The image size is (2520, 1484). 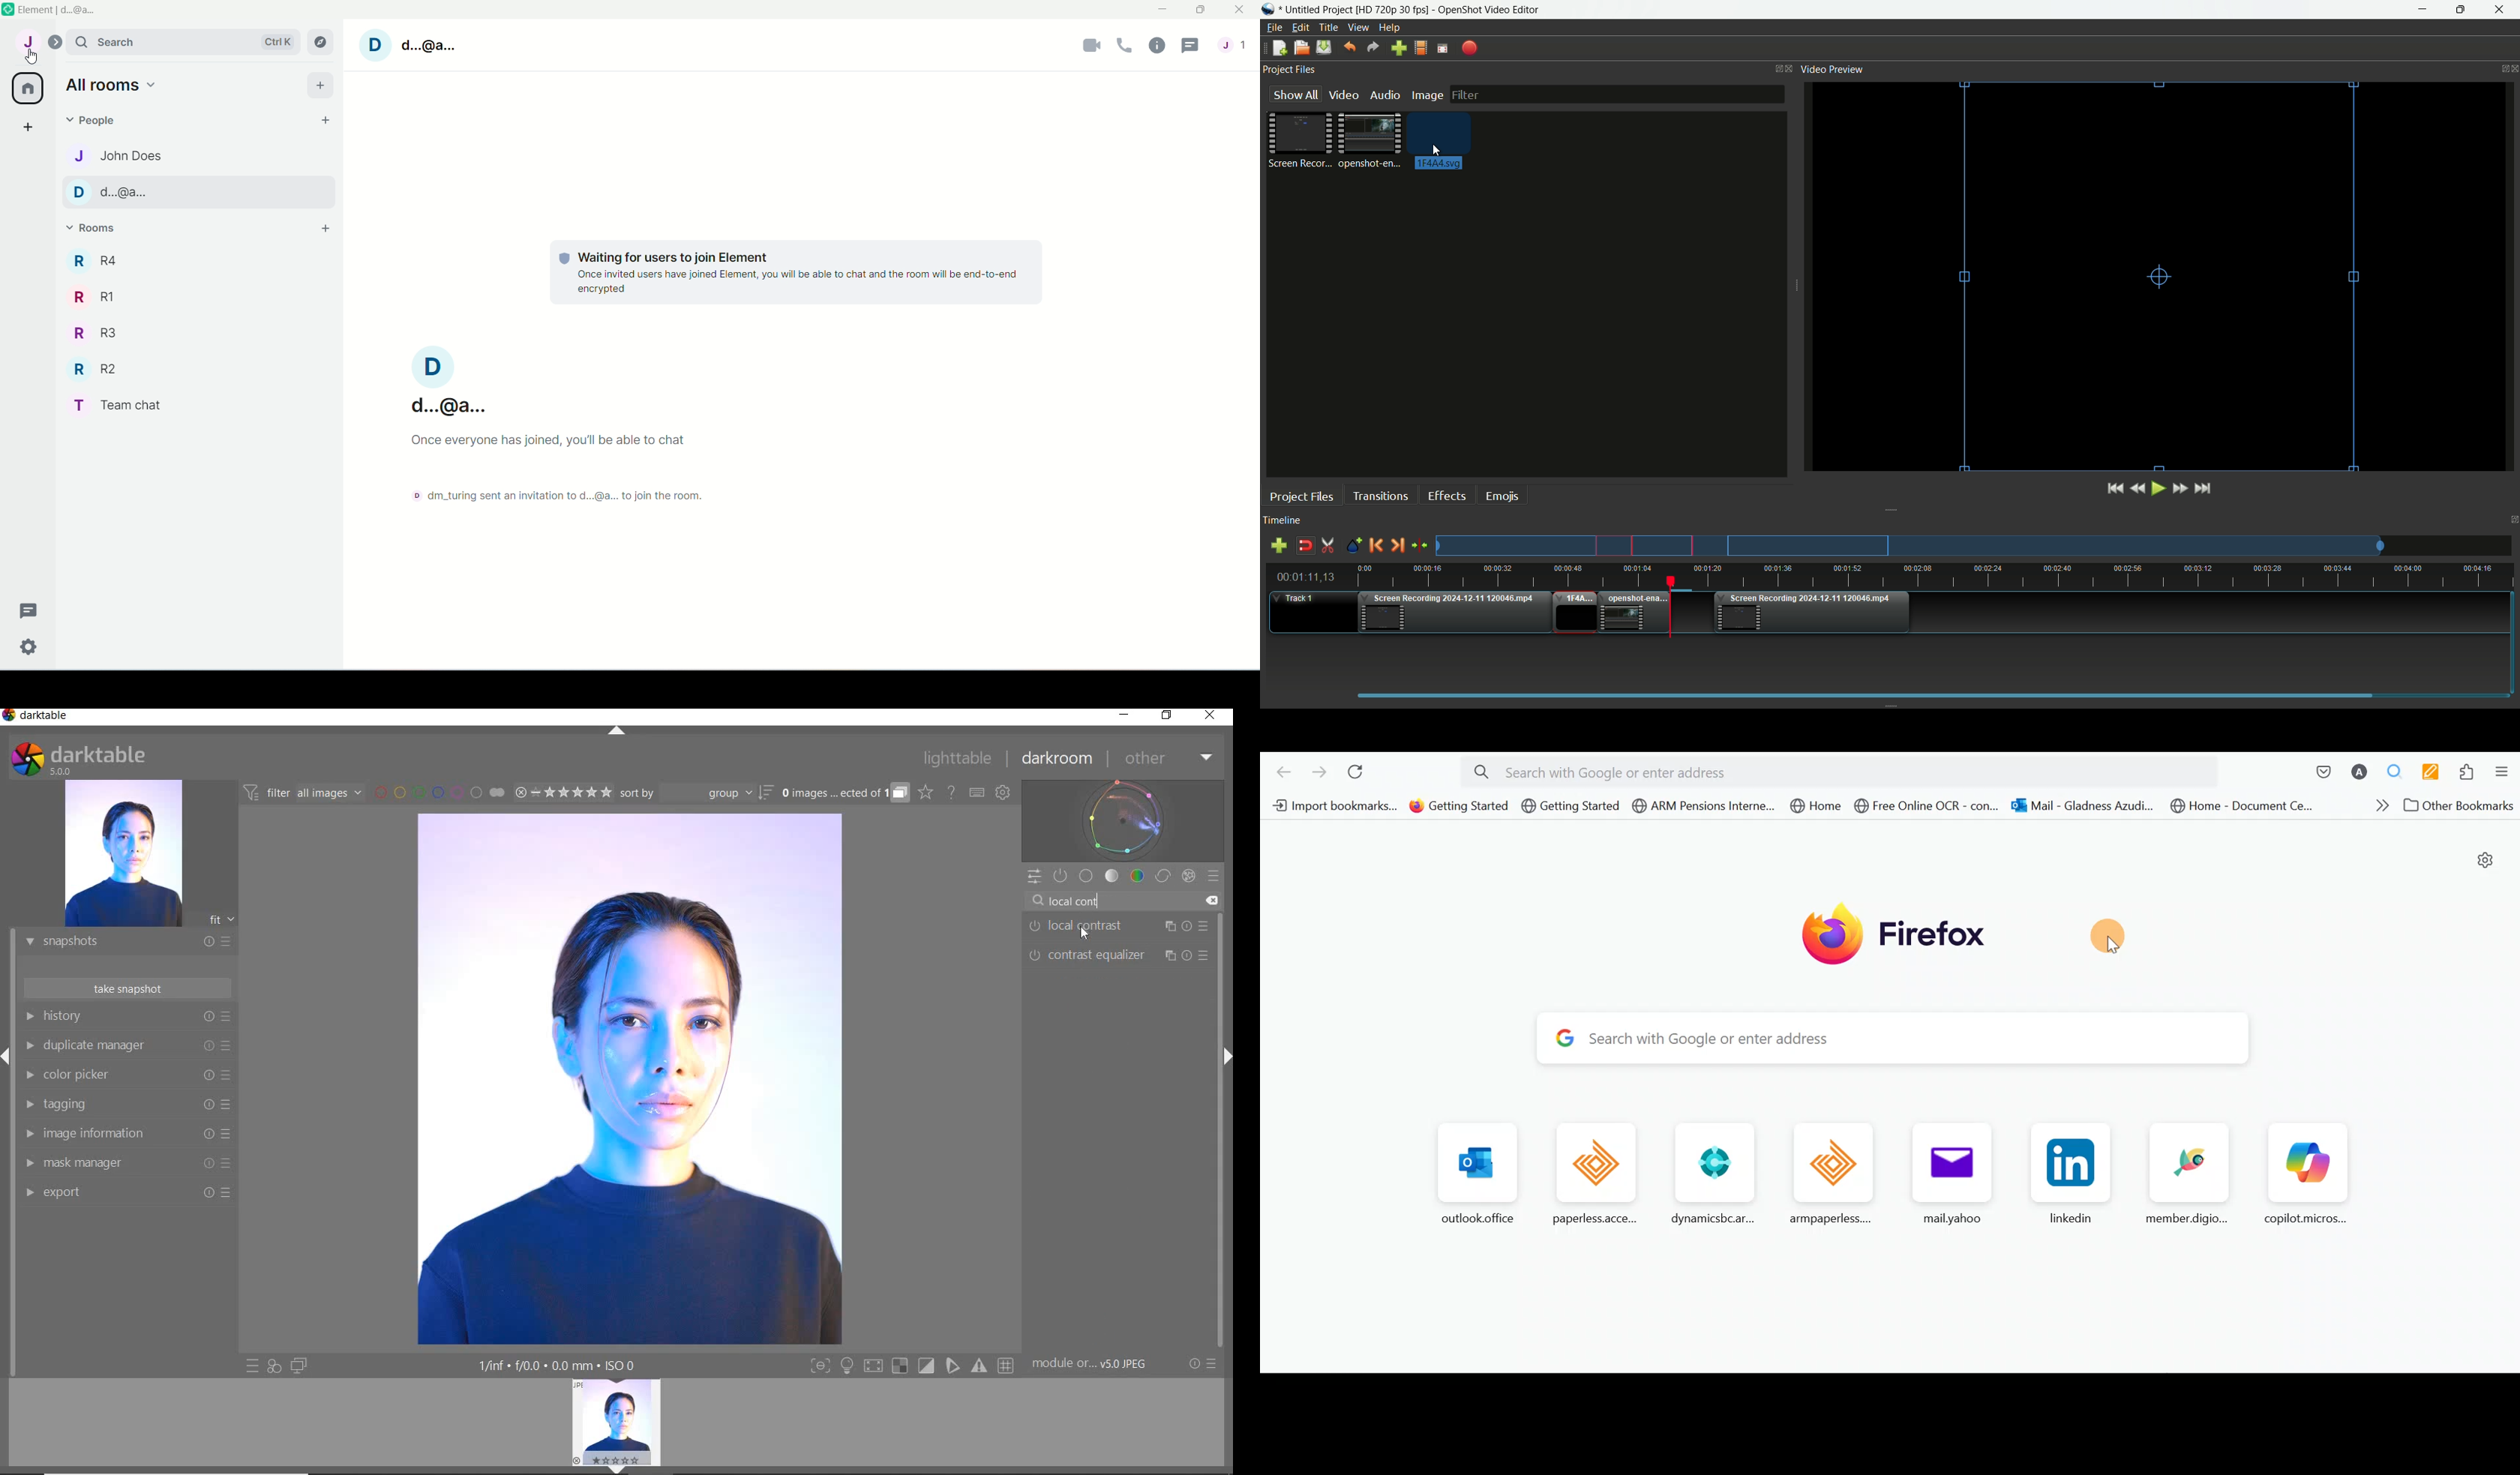 I want to click on Bookmark 5, so click(x=1816, y=808).